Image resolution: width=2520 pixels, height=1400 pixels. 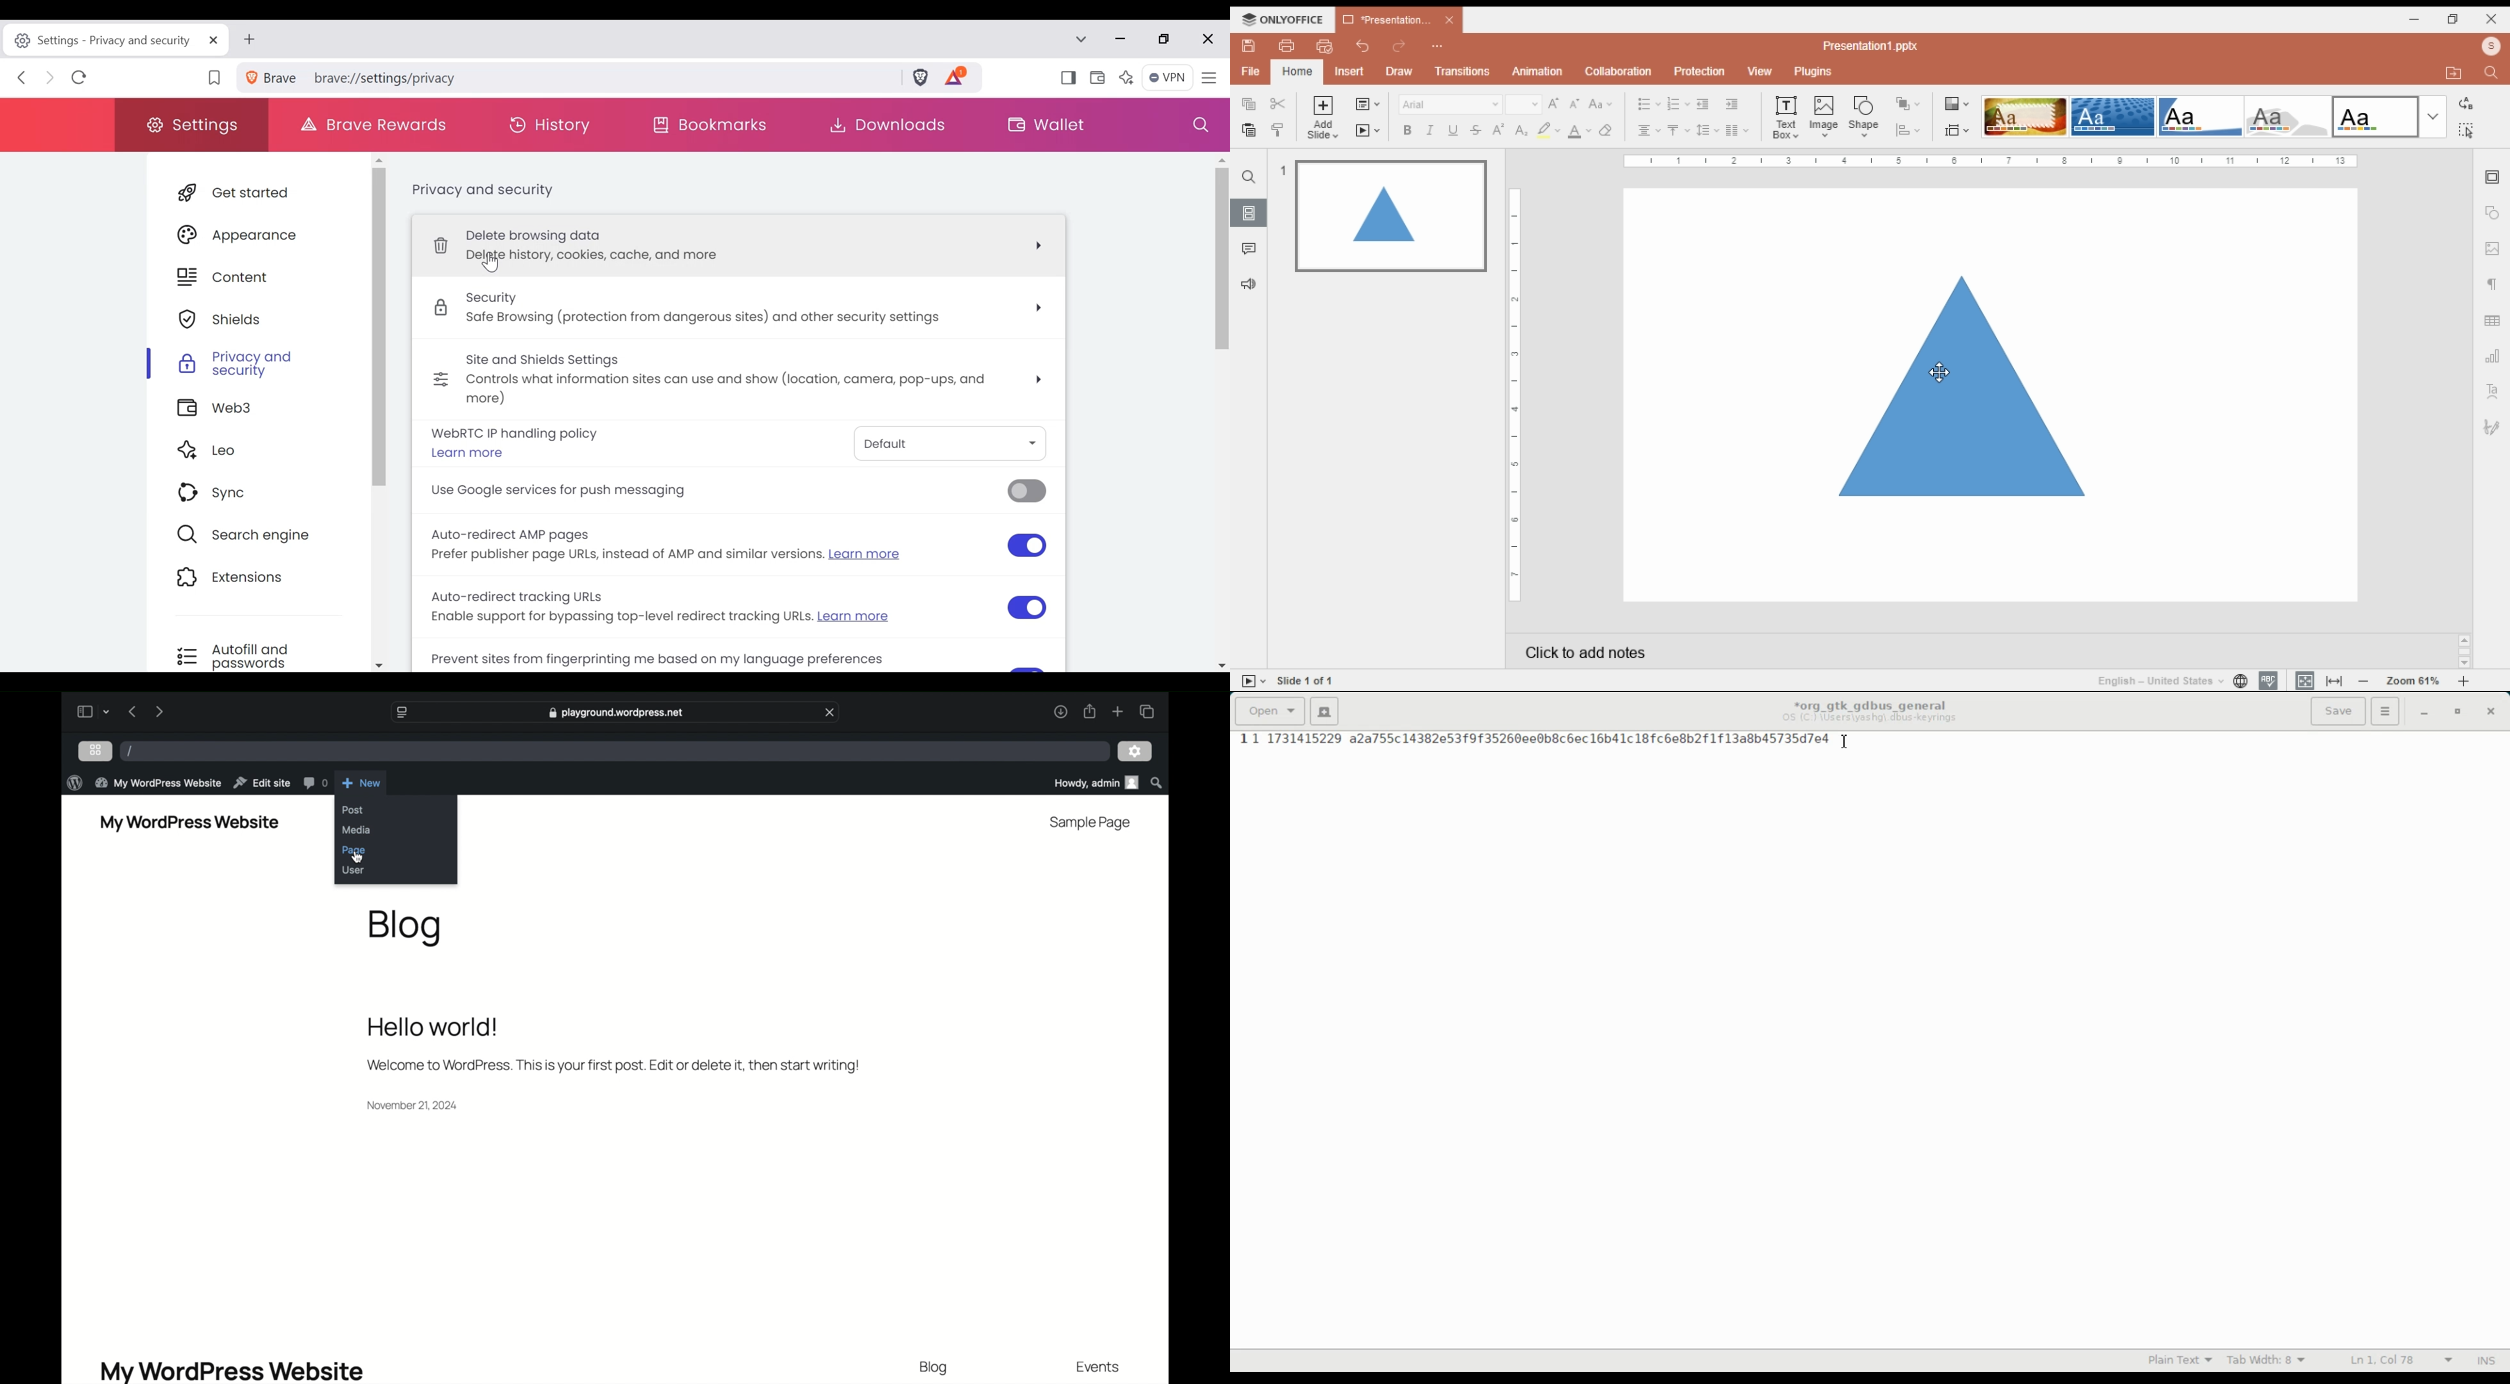 I want to click on view, so click(x=1761, y=72).